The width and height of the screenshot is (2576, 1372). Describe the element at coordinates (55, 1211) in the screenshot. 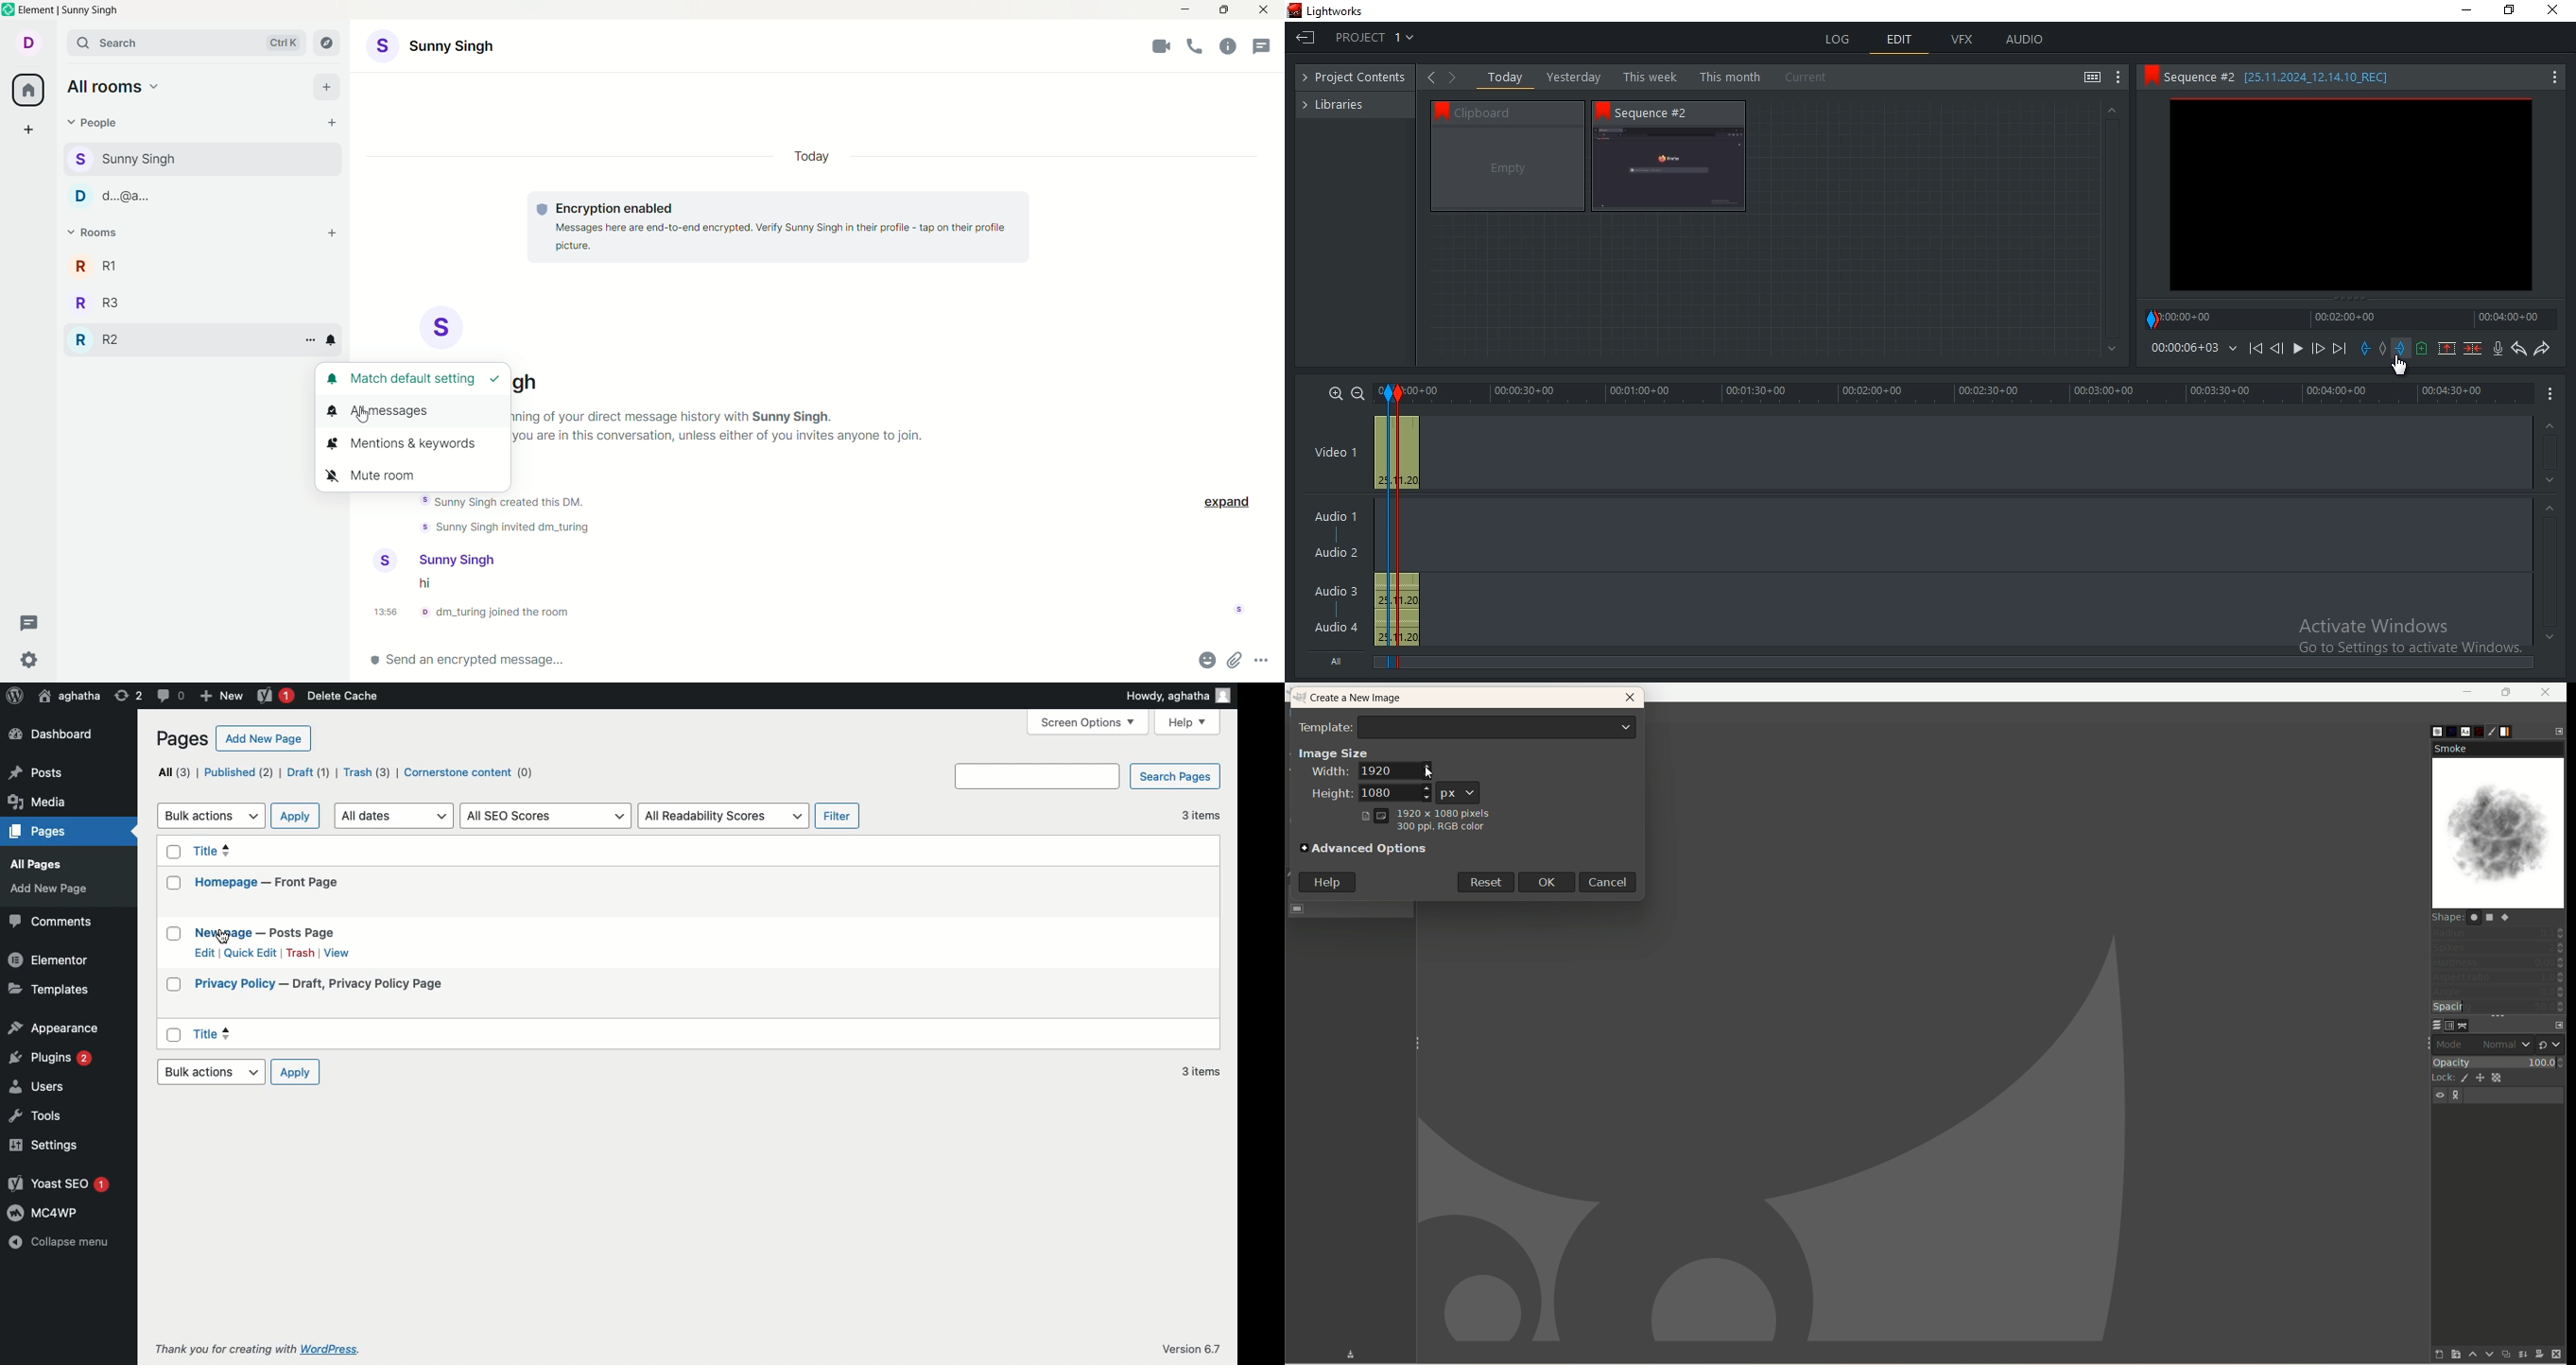

I see `MC4WP` at that location.